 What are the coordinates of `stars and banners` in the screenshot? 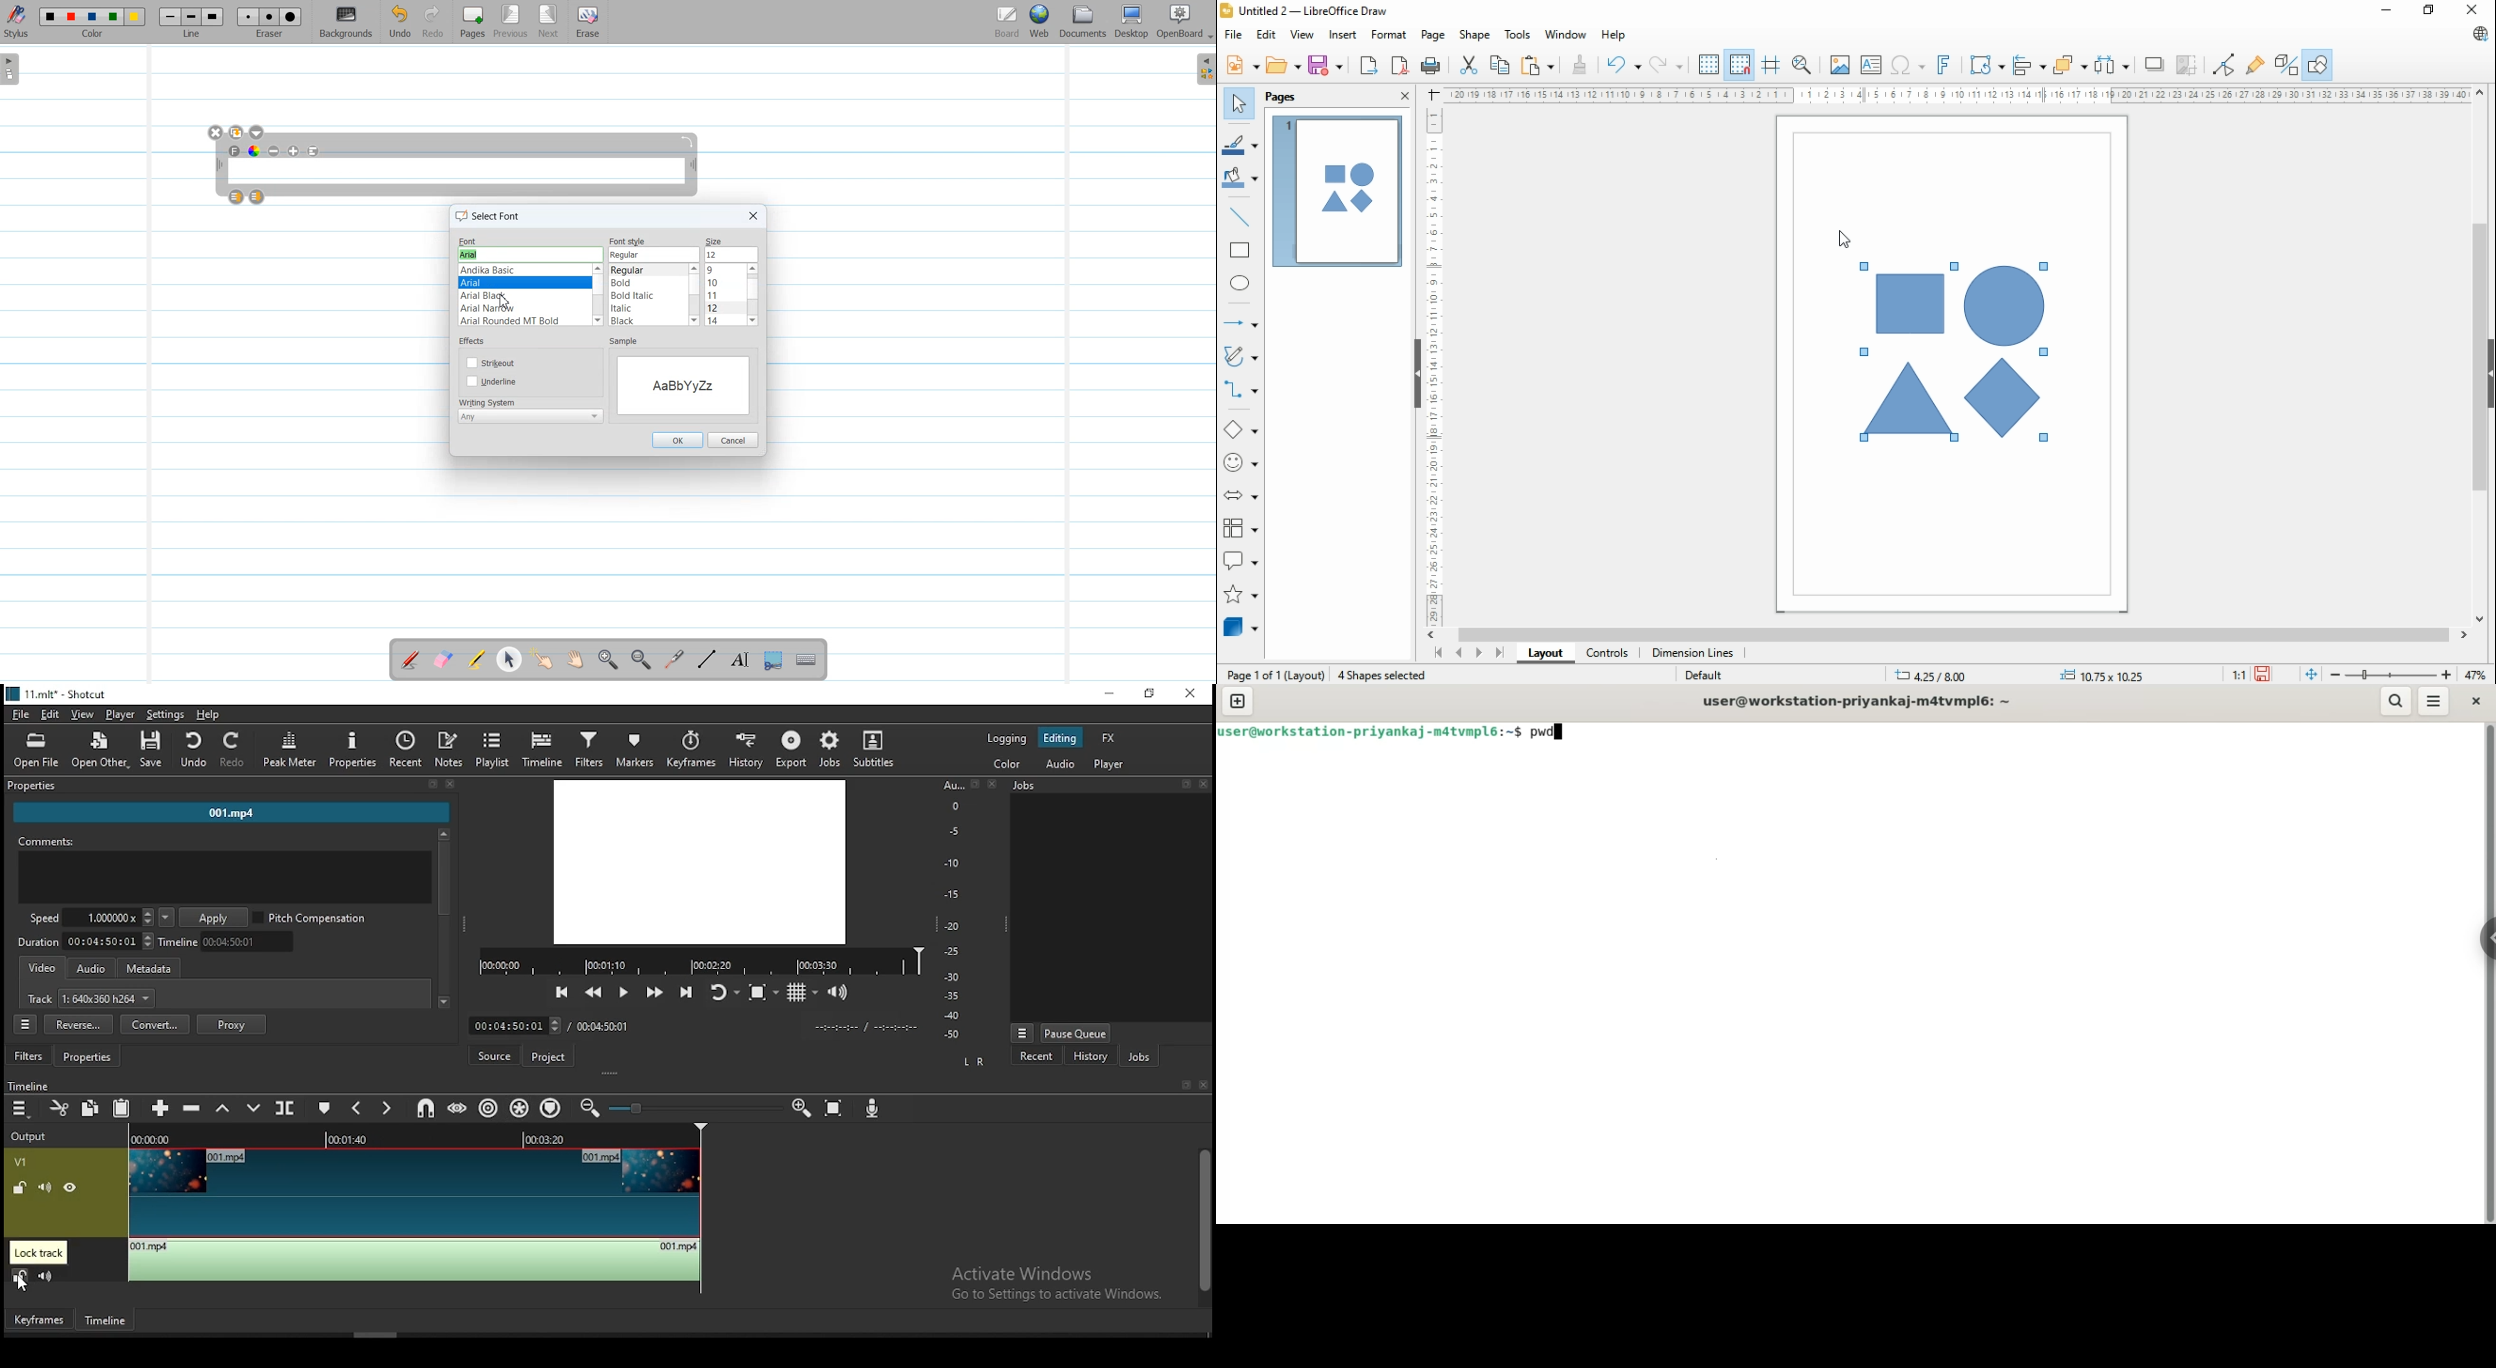 It's located at (1242, 594).